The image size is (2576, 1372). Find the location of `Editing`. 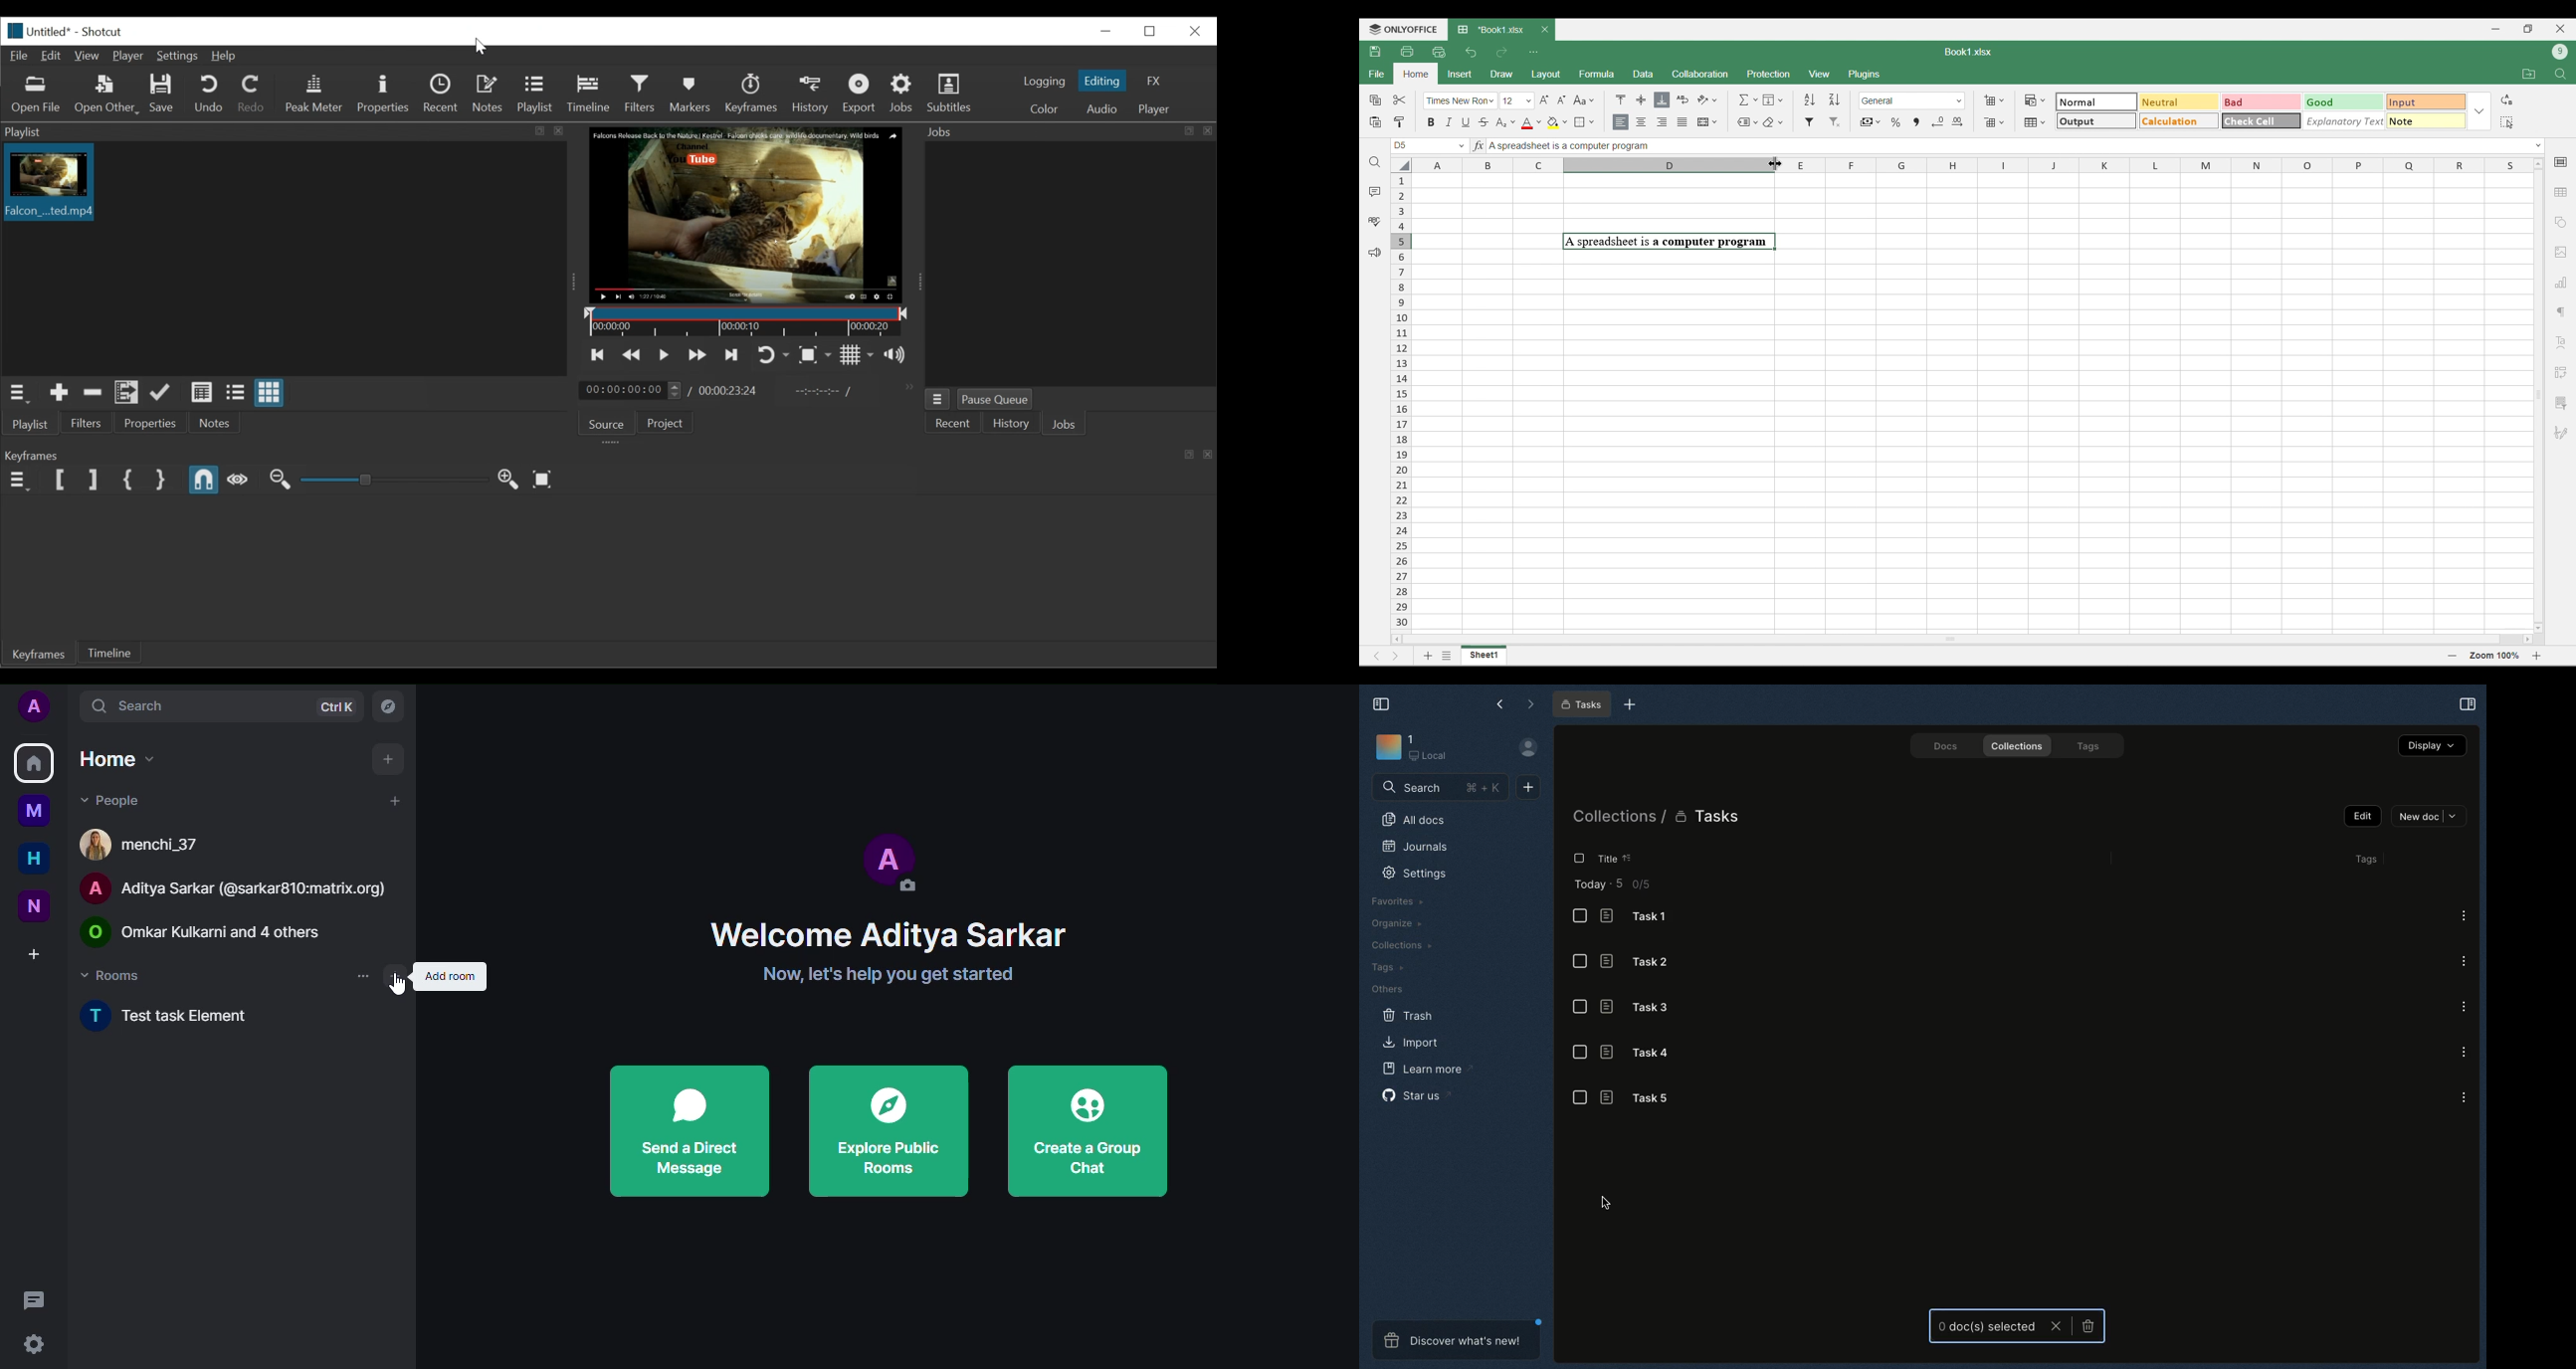

Editing is located at coordinates (1101, 80).